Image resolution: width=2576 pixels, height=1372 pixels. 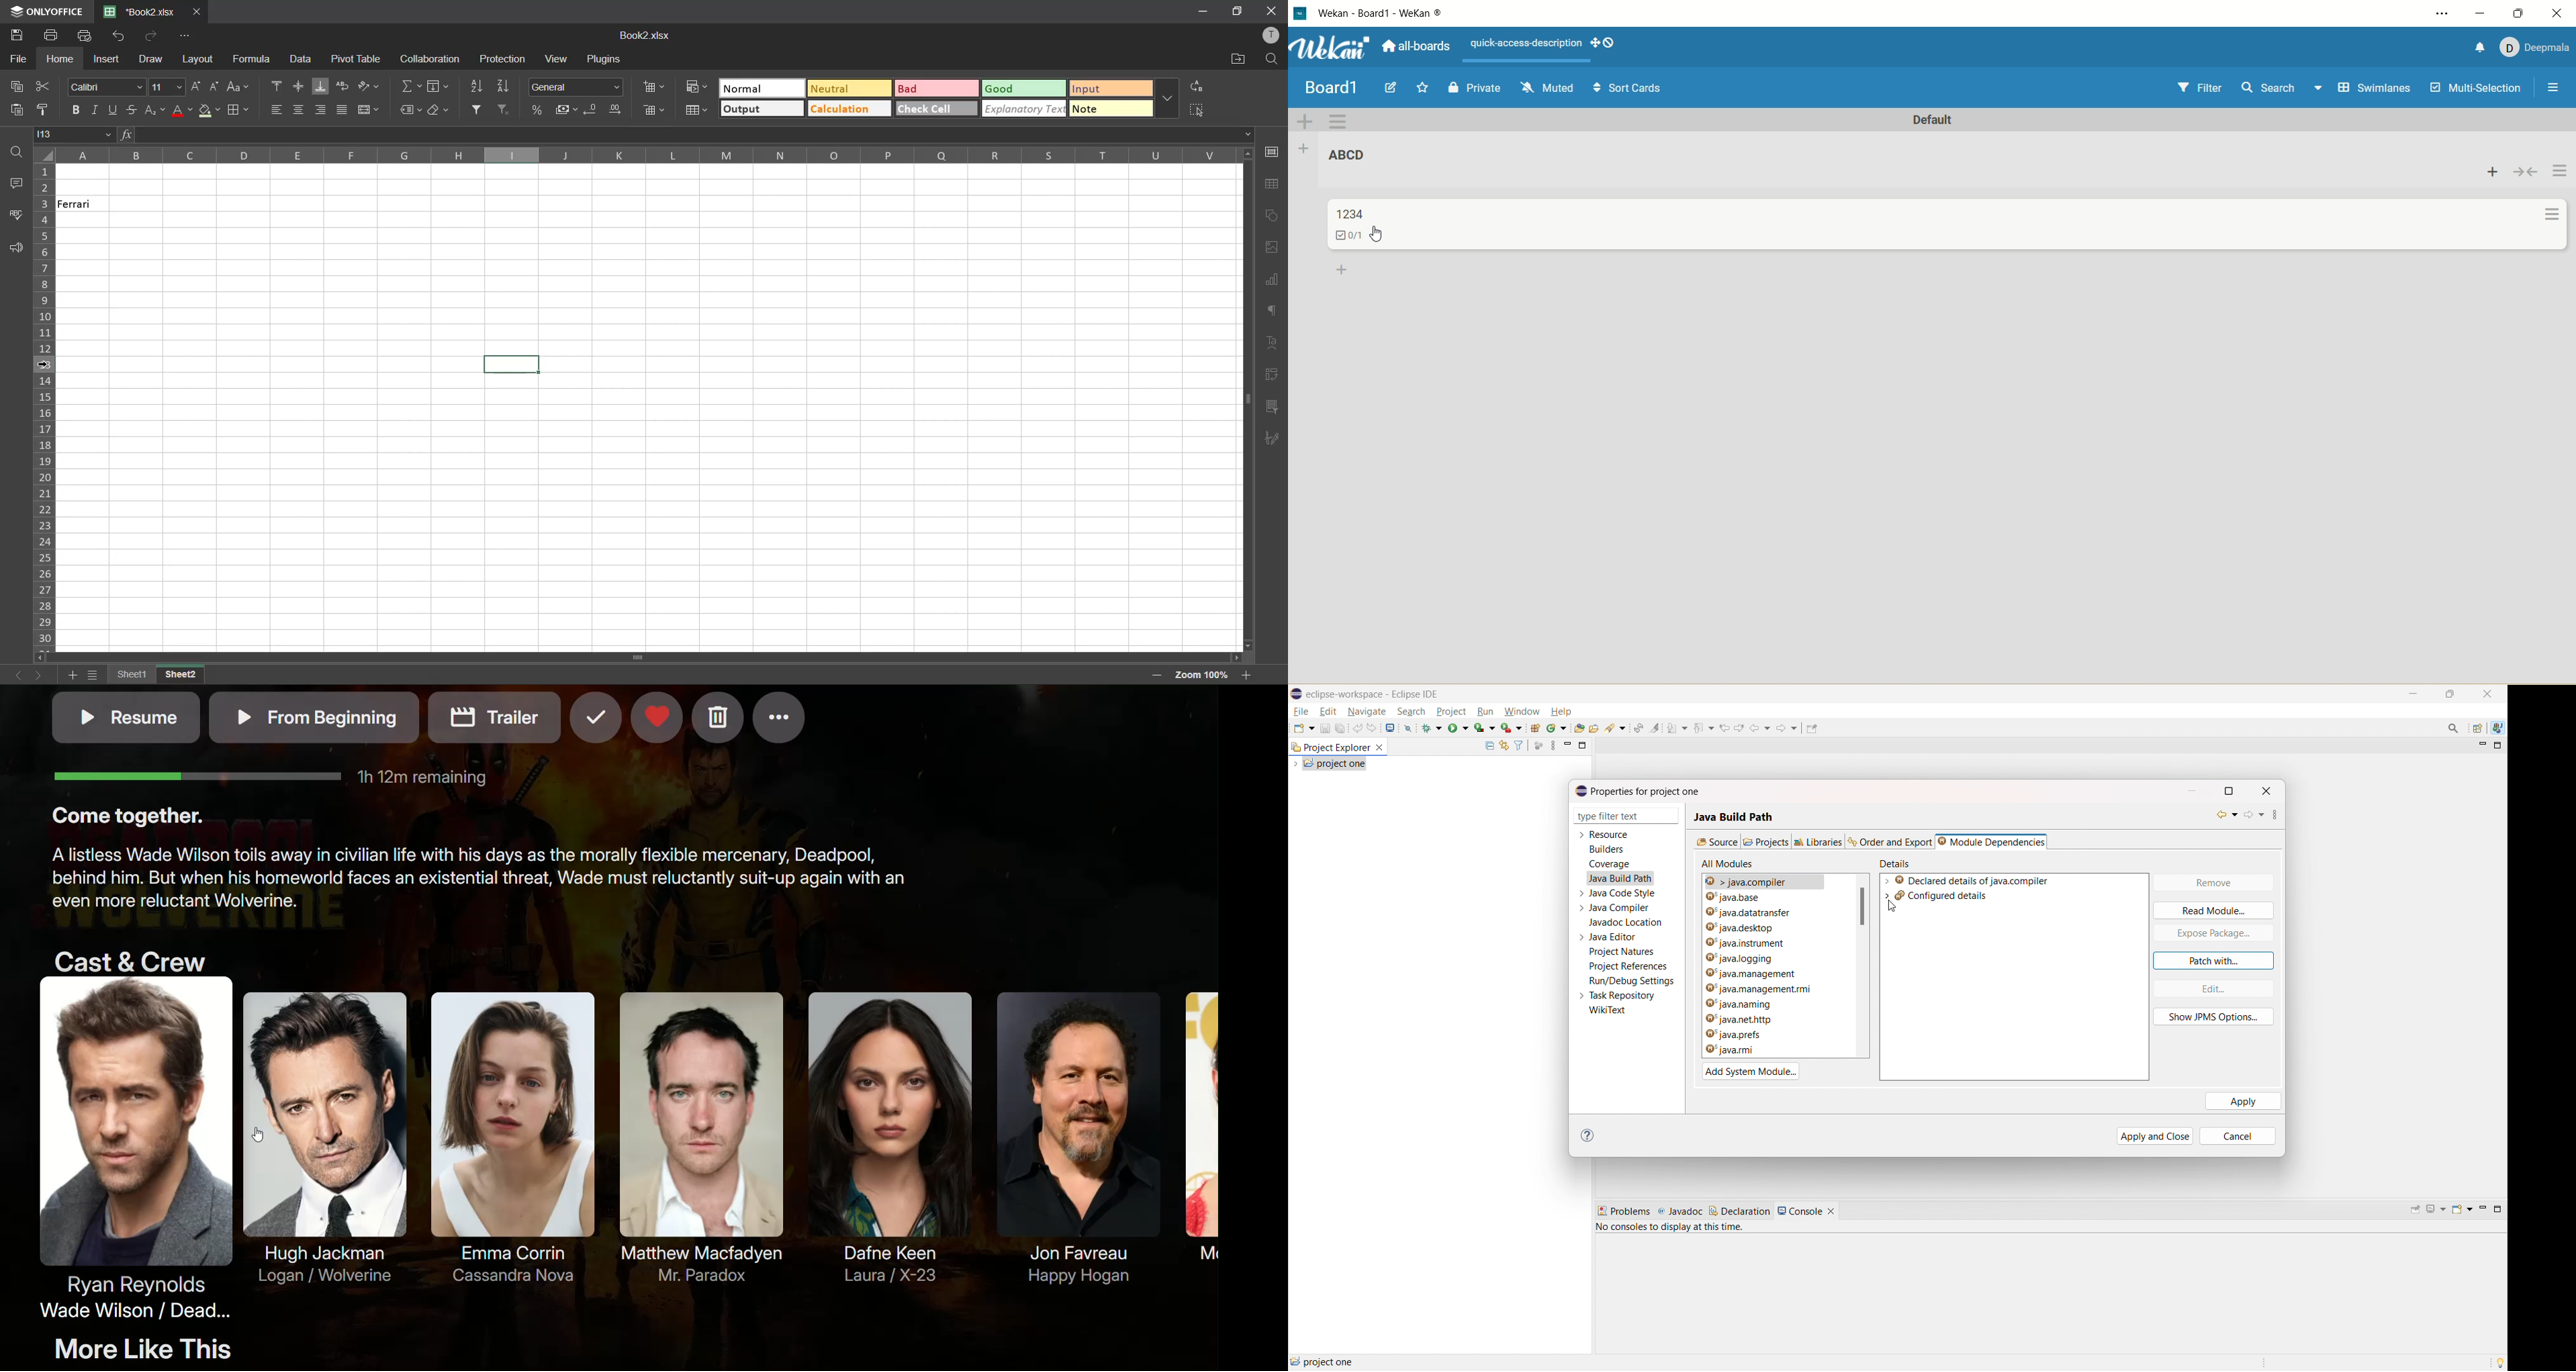 What do you see at coordinates (321, 86) in the screenshot?
I see `align bottom` at bounding box center [321, 86].